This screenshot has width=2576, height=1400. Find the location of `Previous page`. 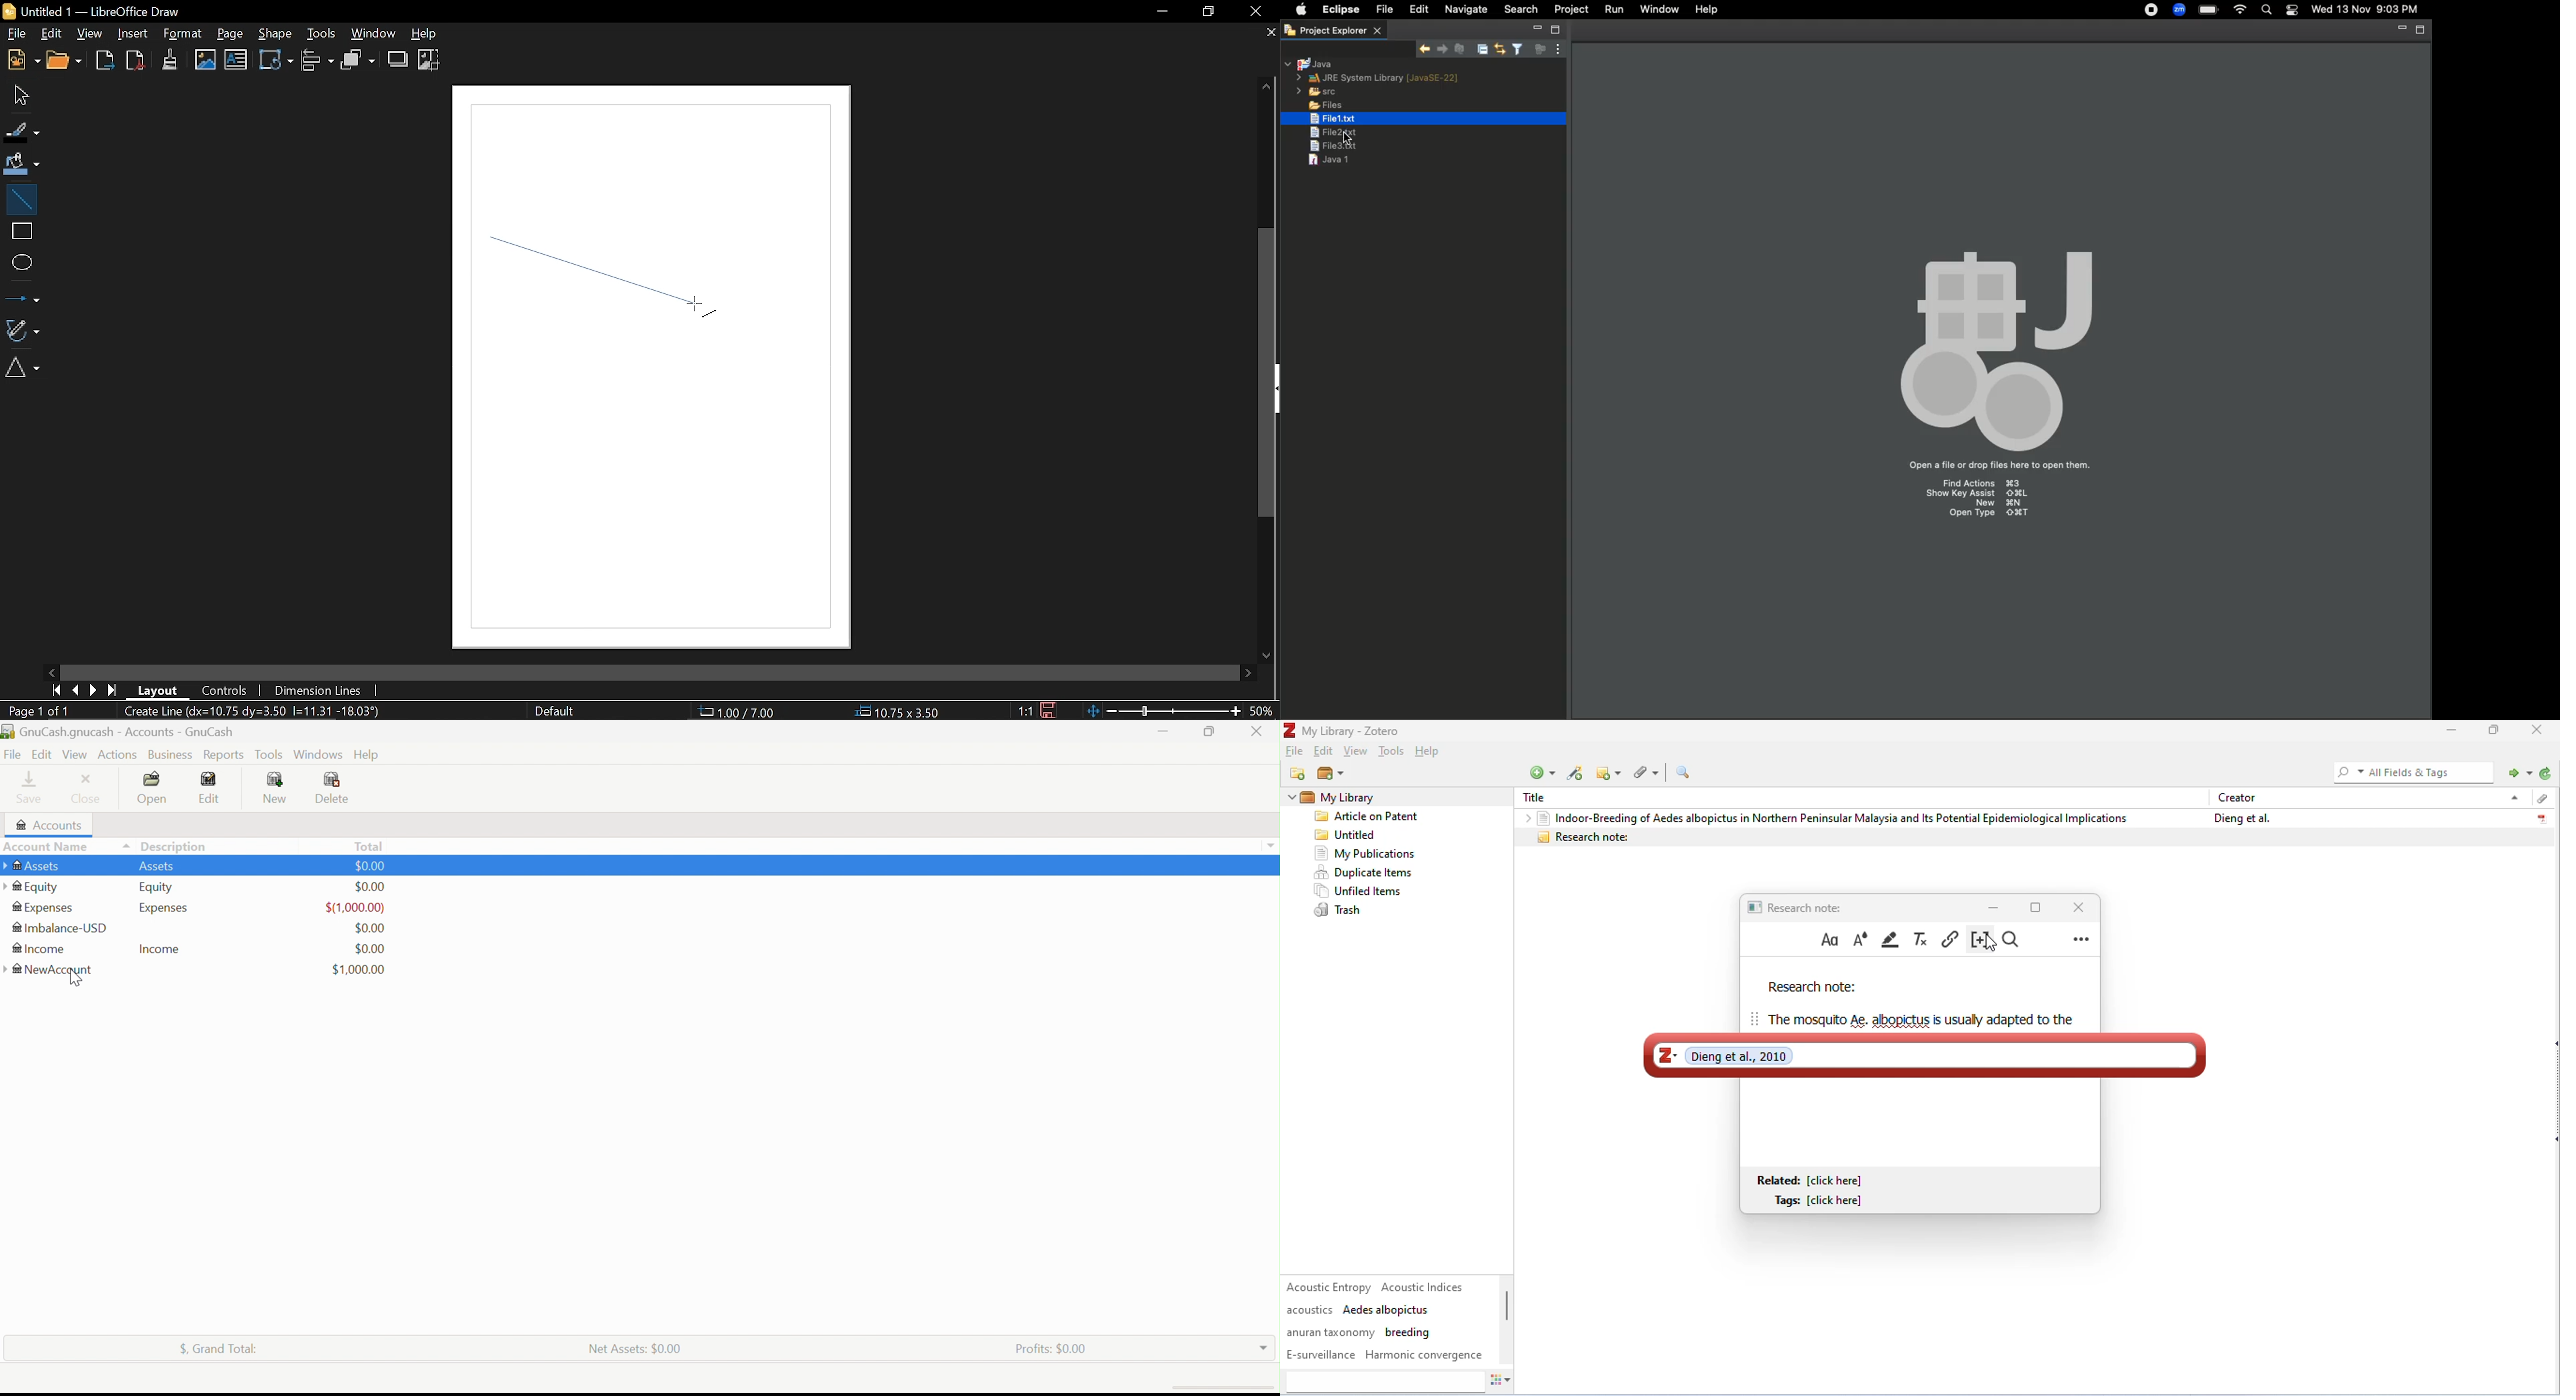

Previous page is located at coordinates (77, 689).